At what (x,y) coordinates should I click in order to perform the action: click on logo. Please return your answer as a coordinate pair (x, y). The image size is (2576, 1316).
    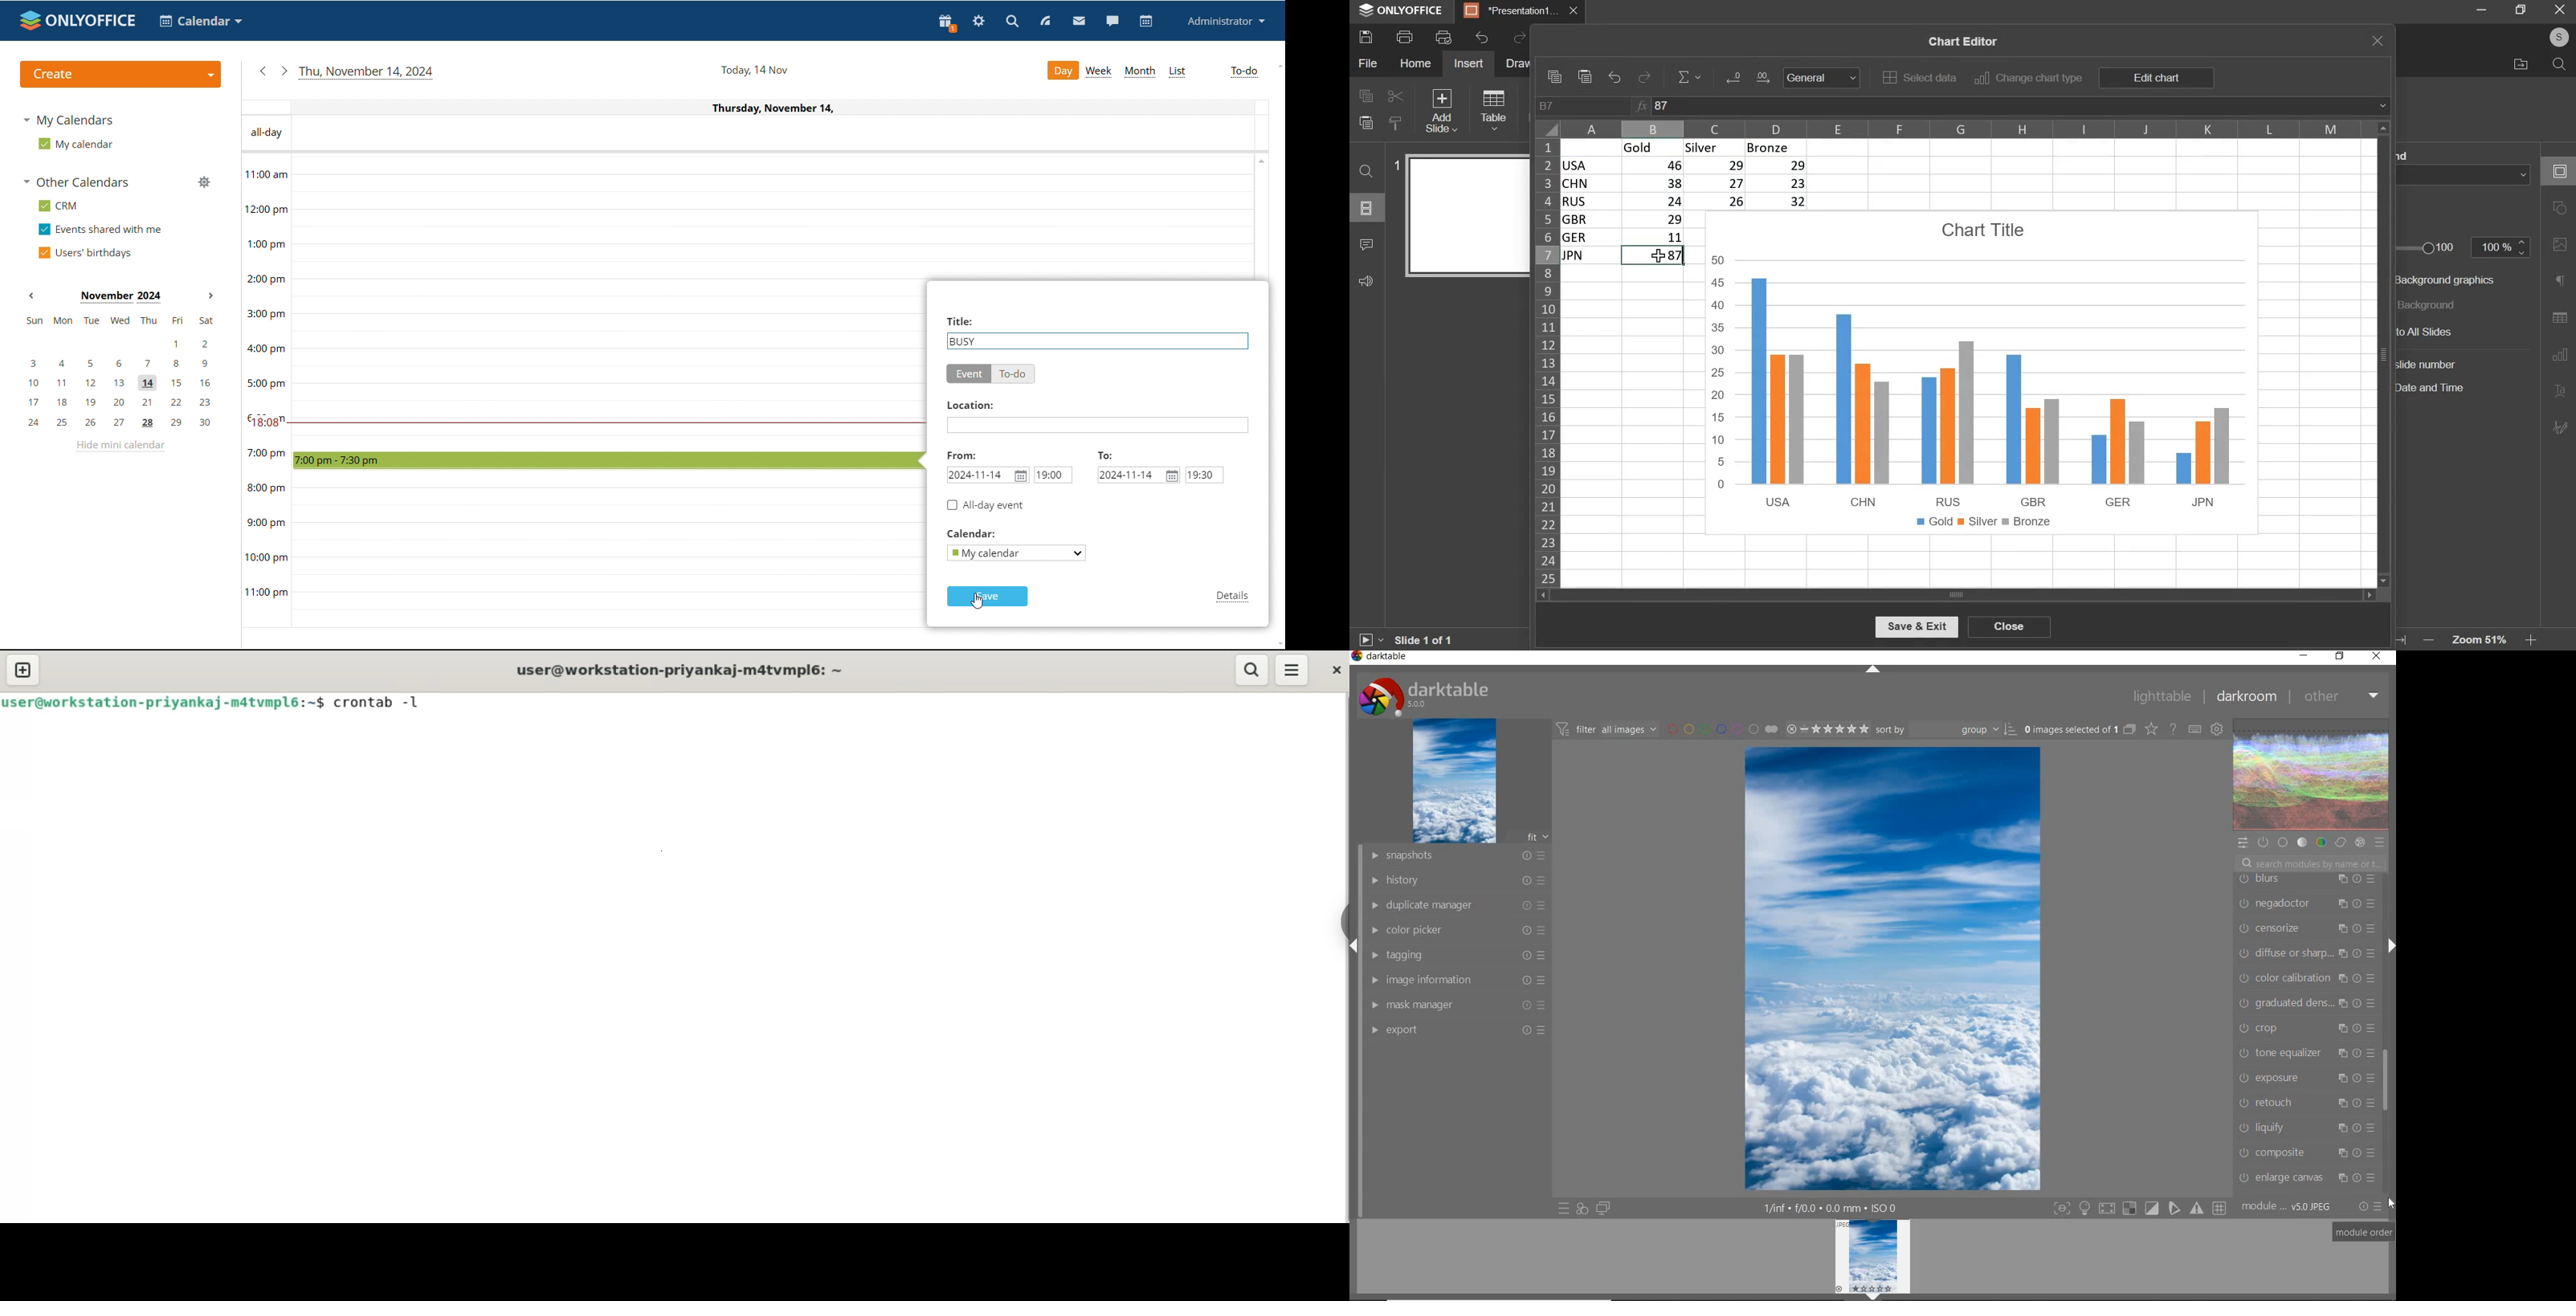
    Looking at the image, I should click on (78, 21).